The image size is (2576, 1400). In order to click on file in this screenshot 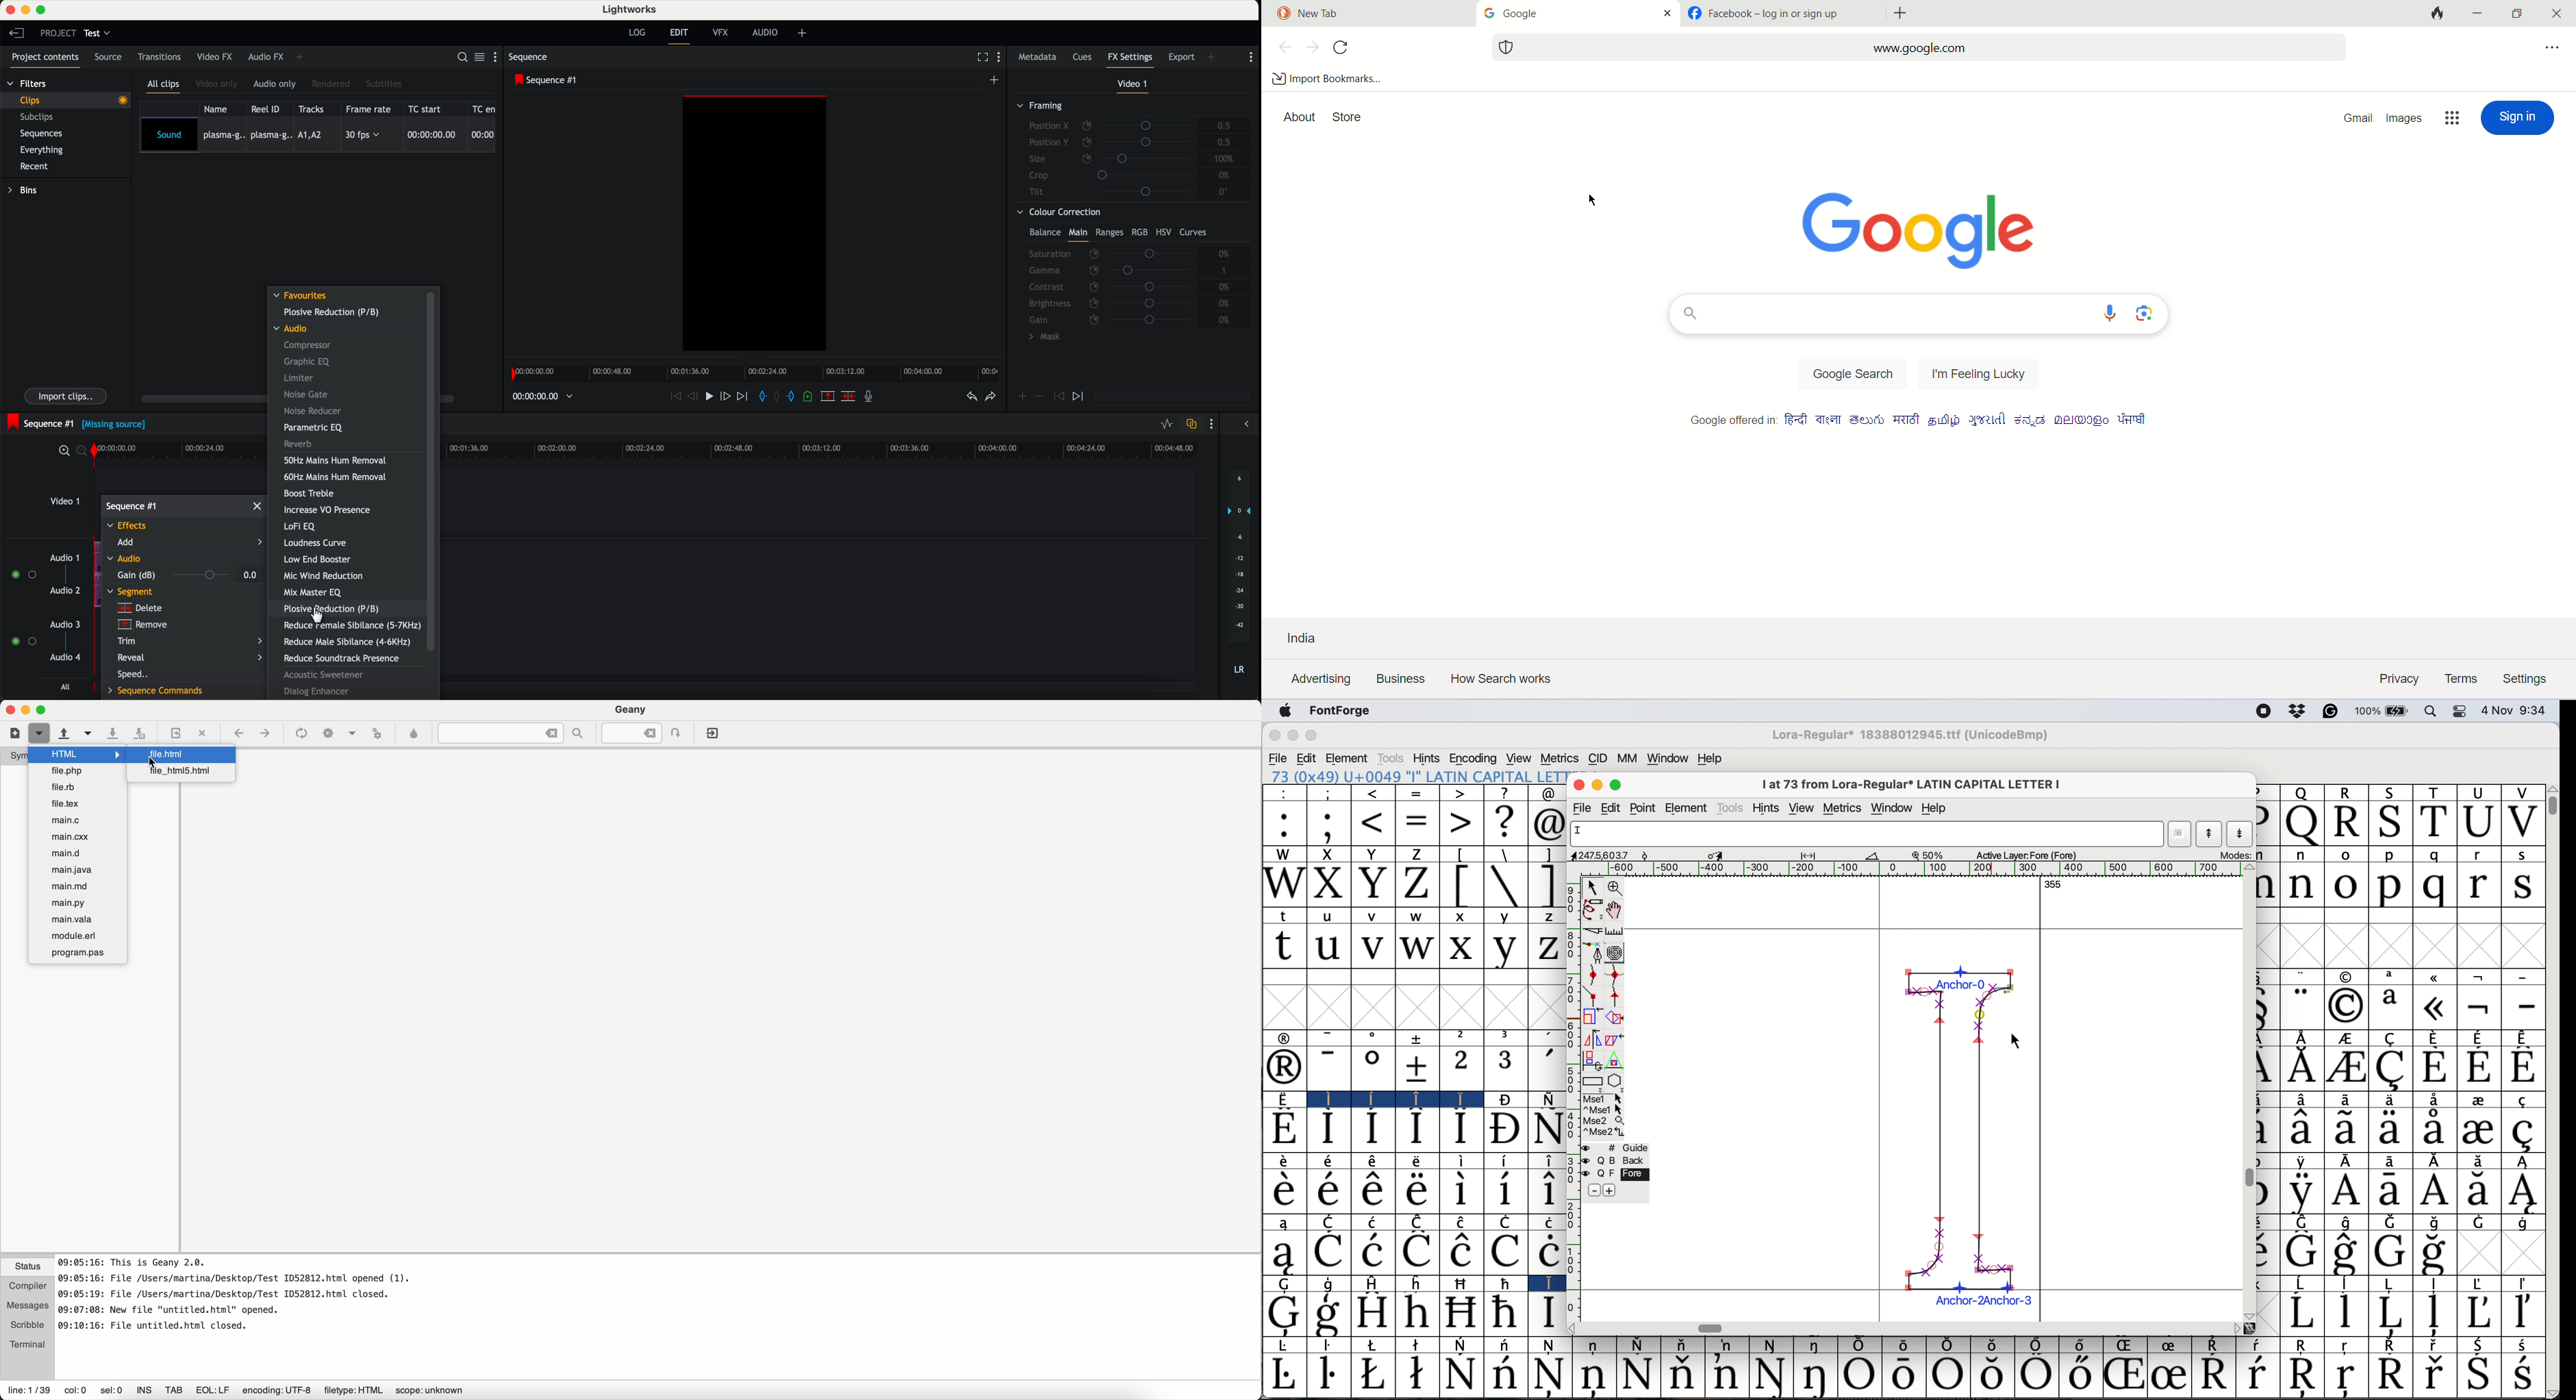, I will do `click(1277, 759)`.